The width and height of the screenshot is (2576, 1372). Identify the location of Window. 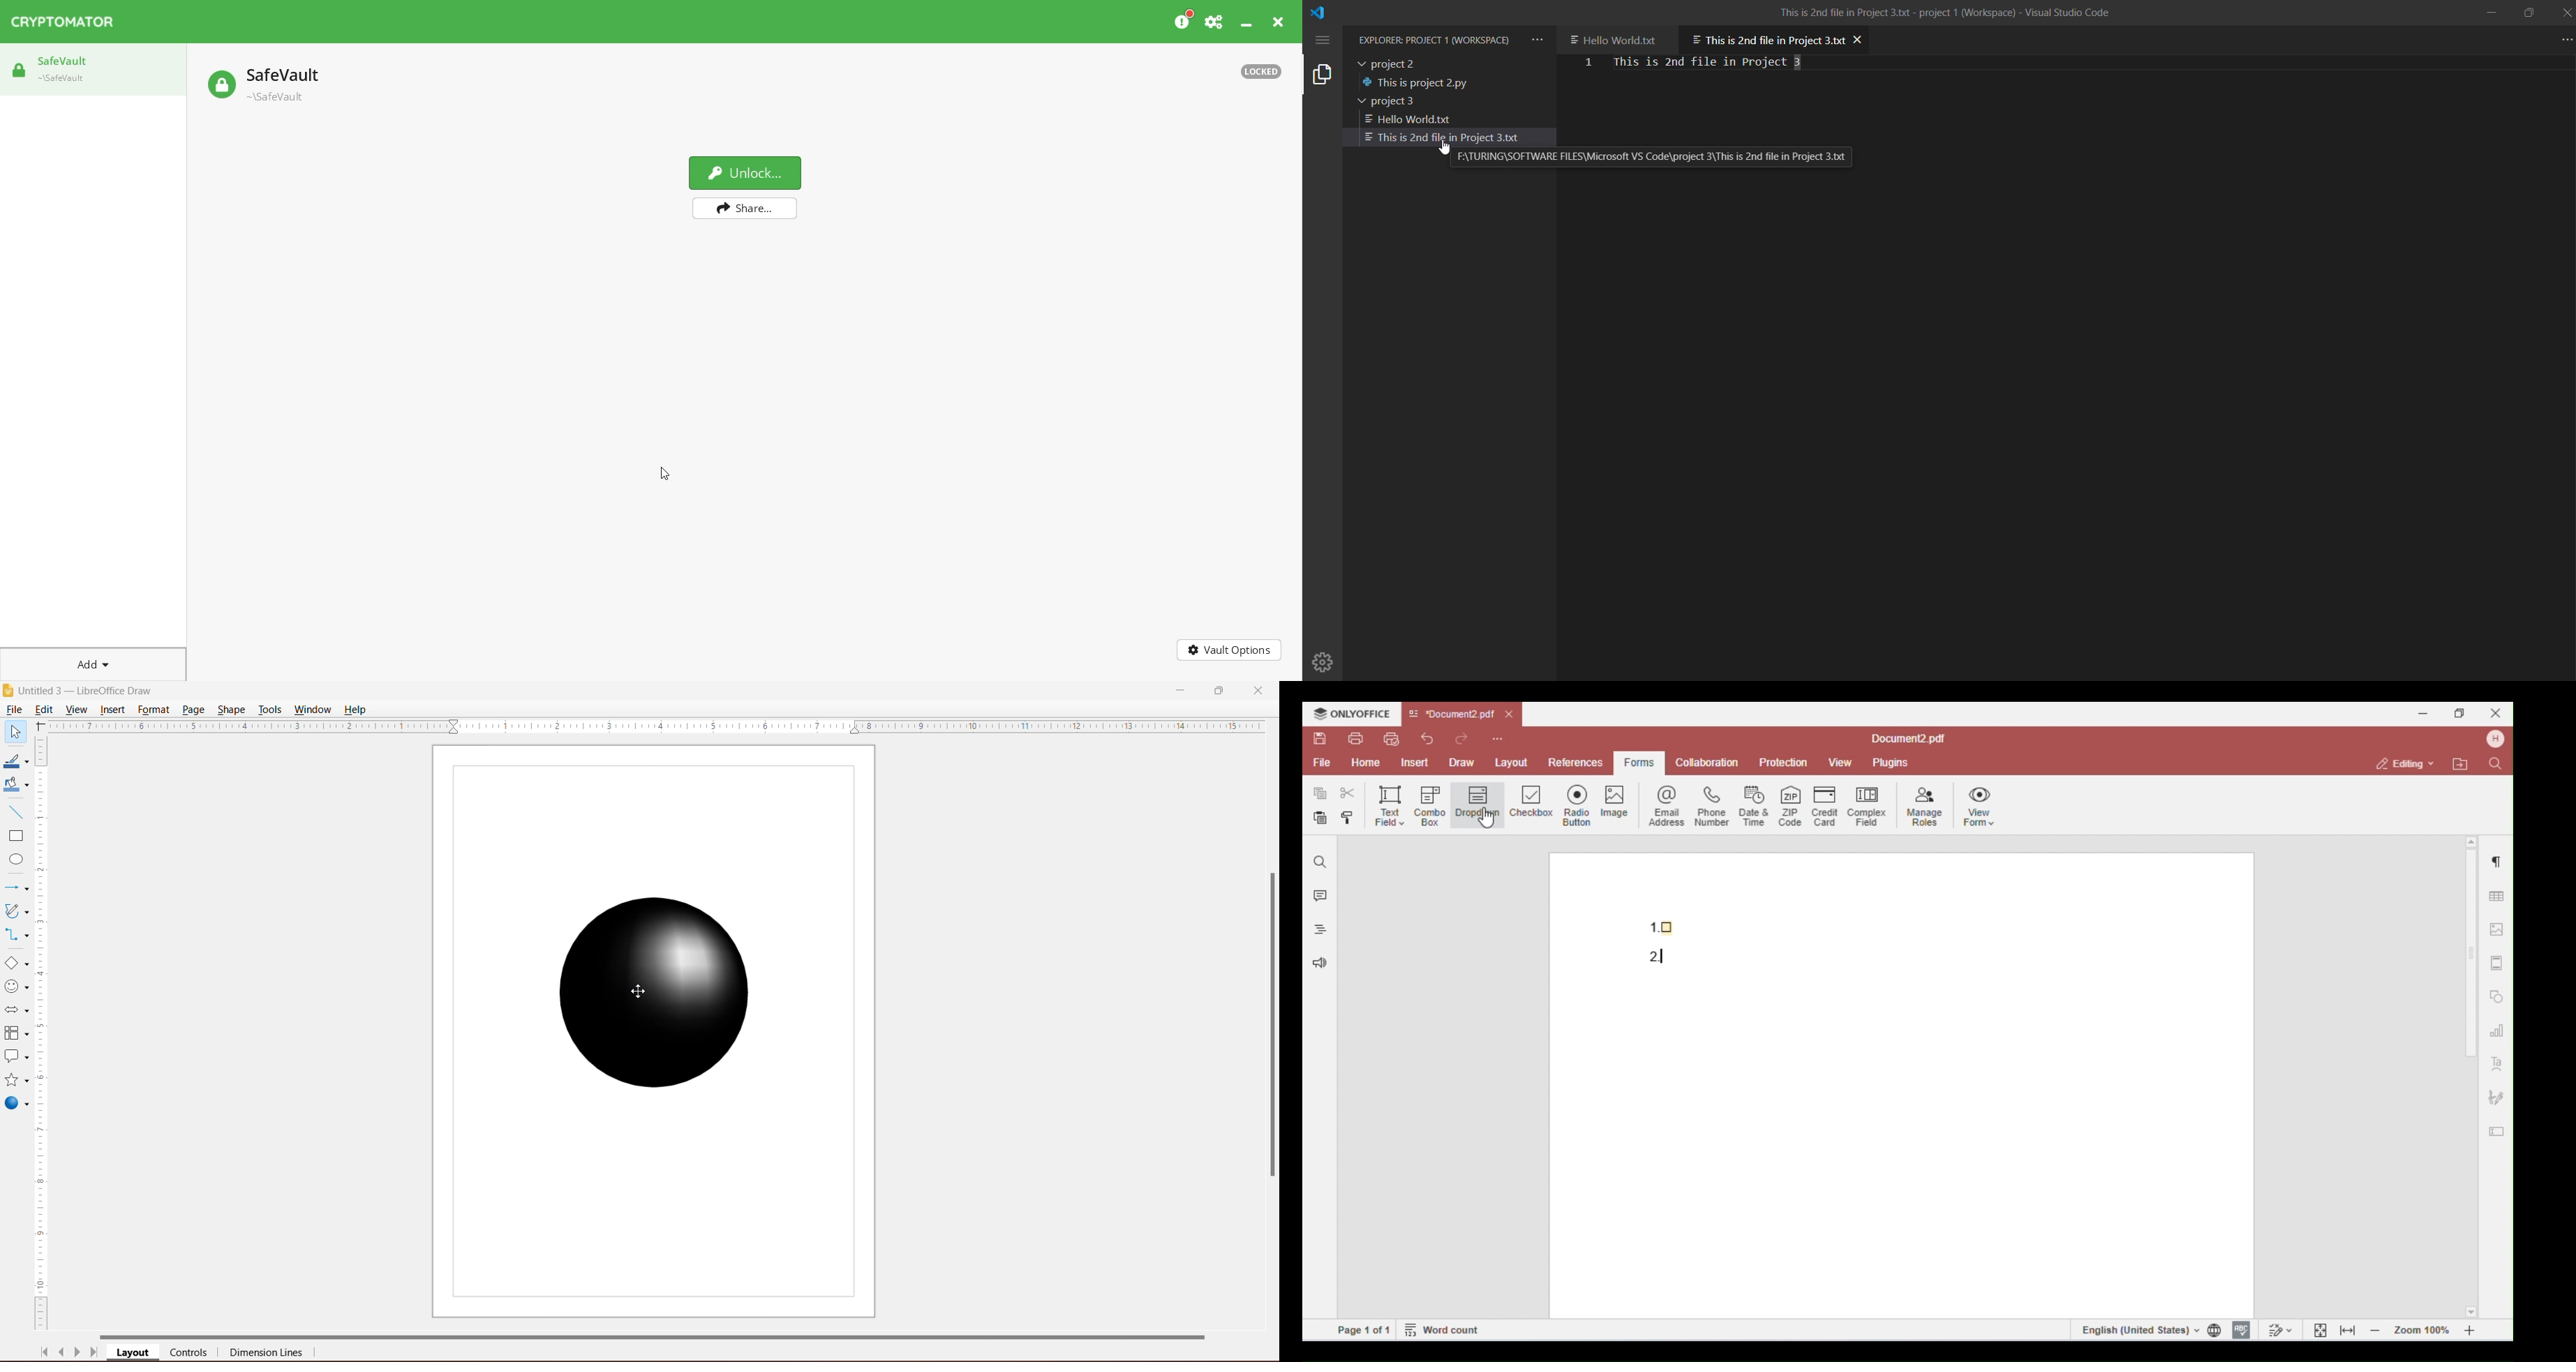
(313, 710).